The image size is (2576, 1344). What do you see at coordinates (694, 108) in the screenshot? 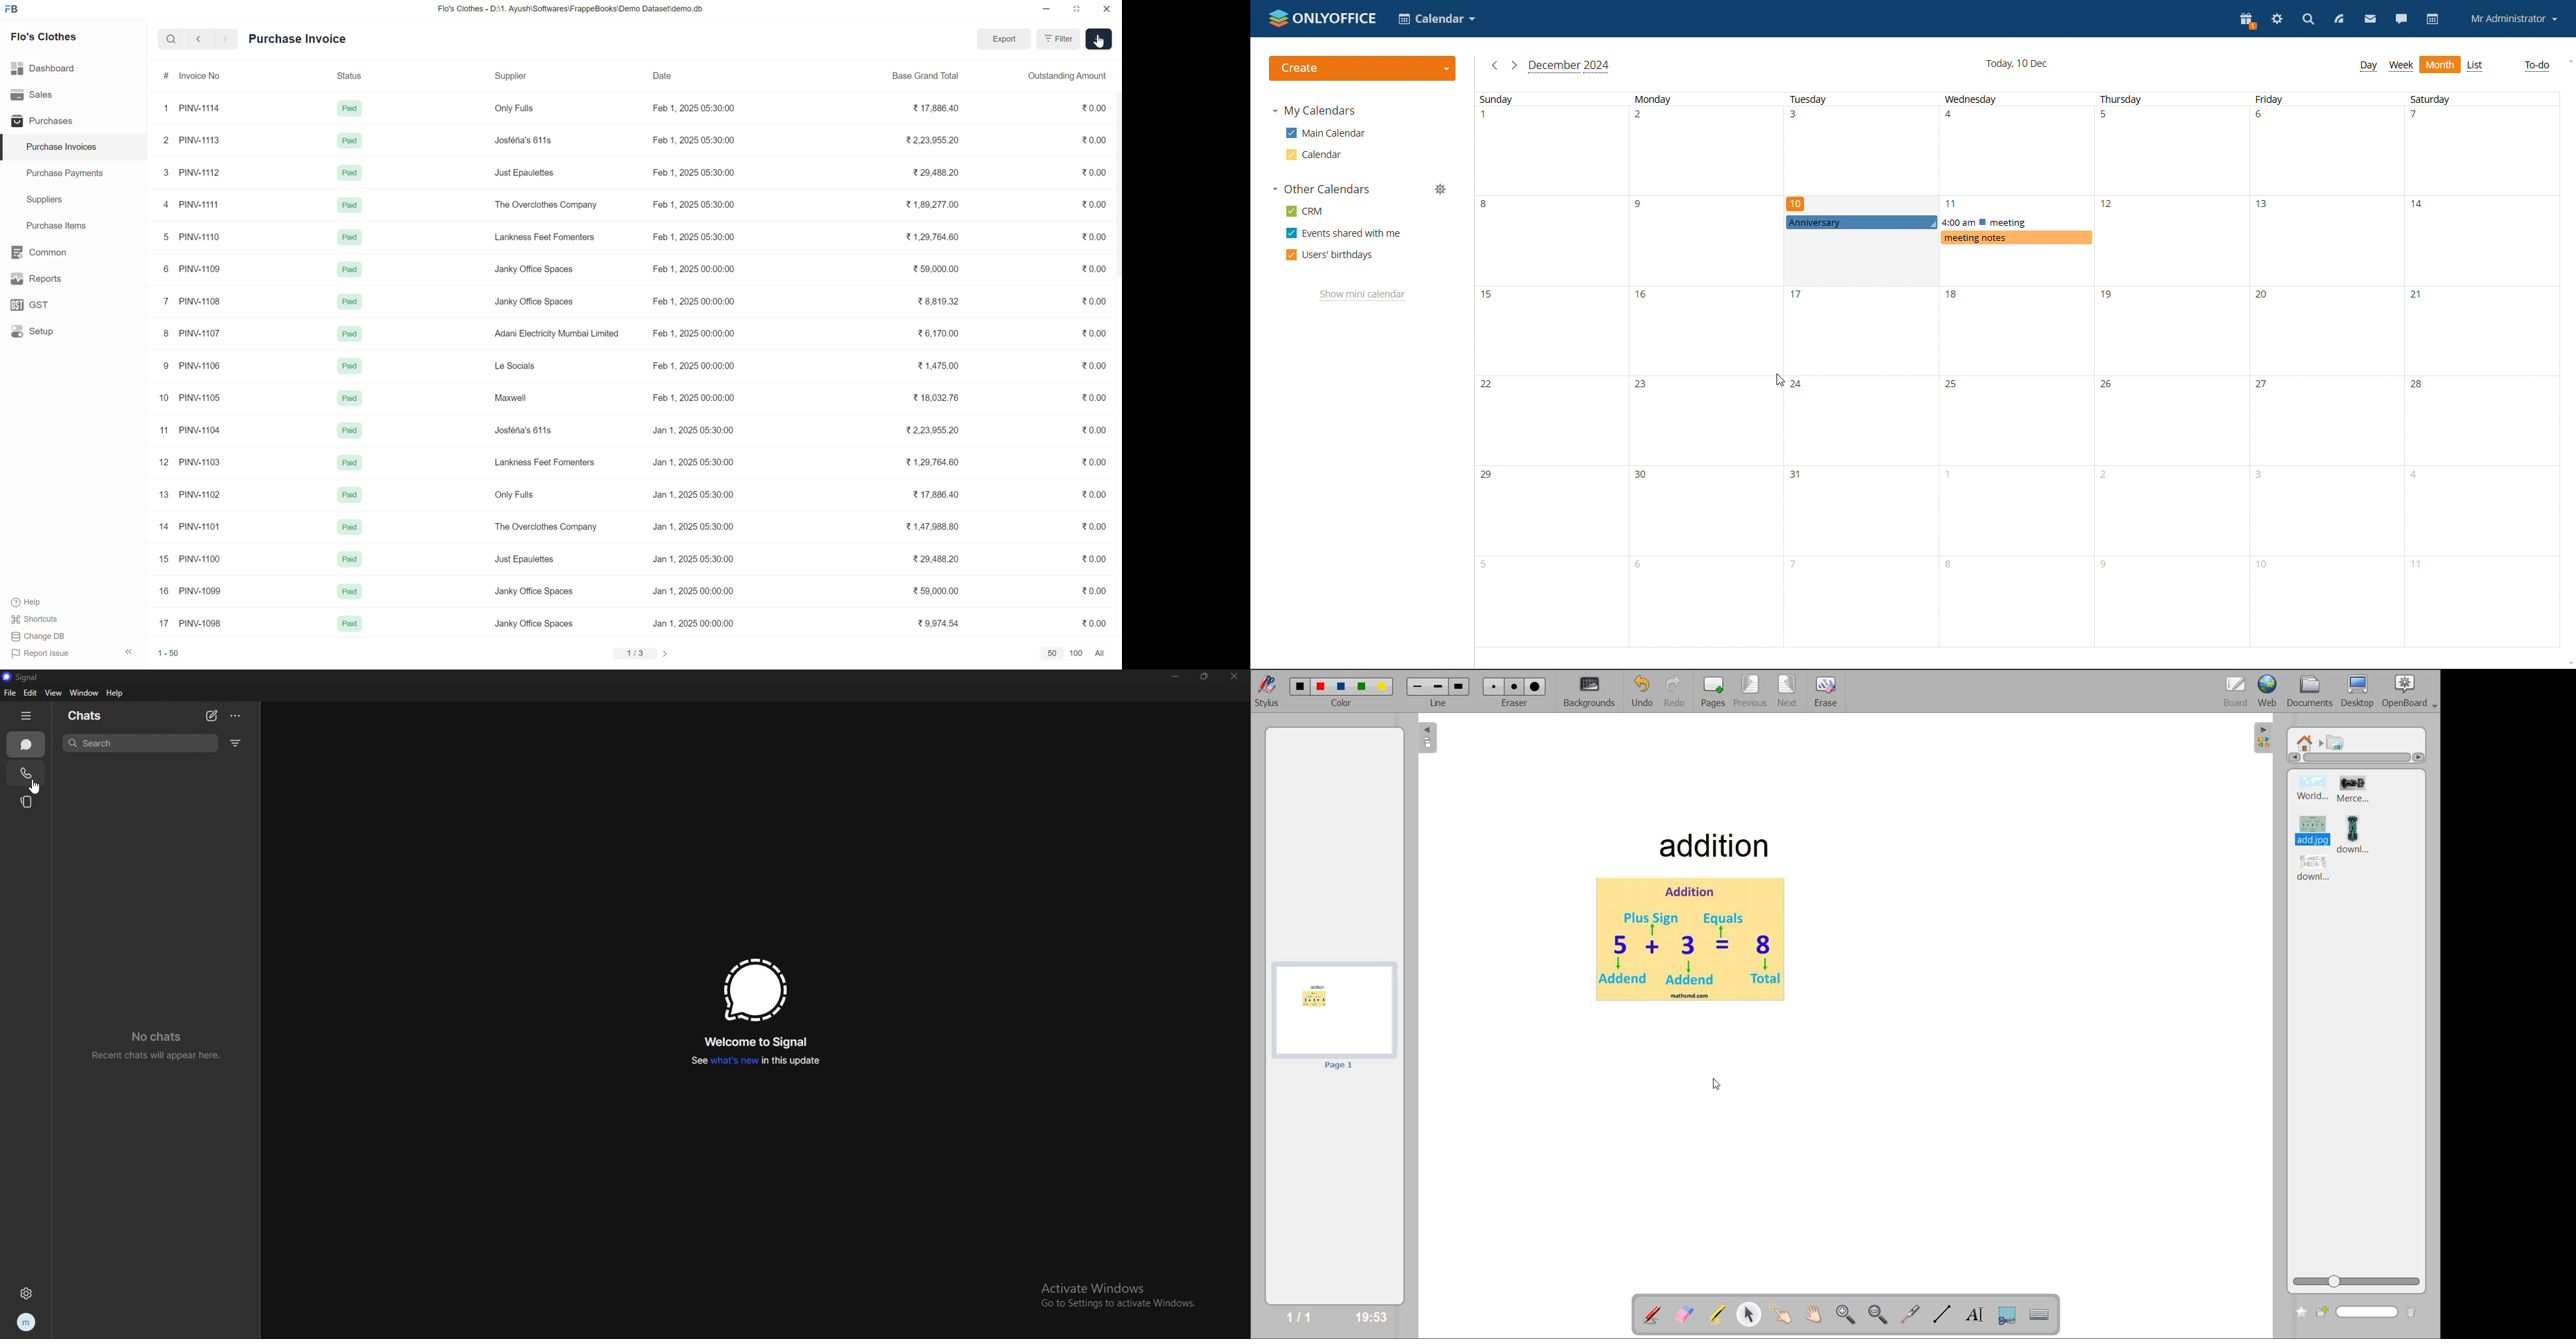
I see `Feb 1, 2025 05:30:00` at bounding box center [694, 108].